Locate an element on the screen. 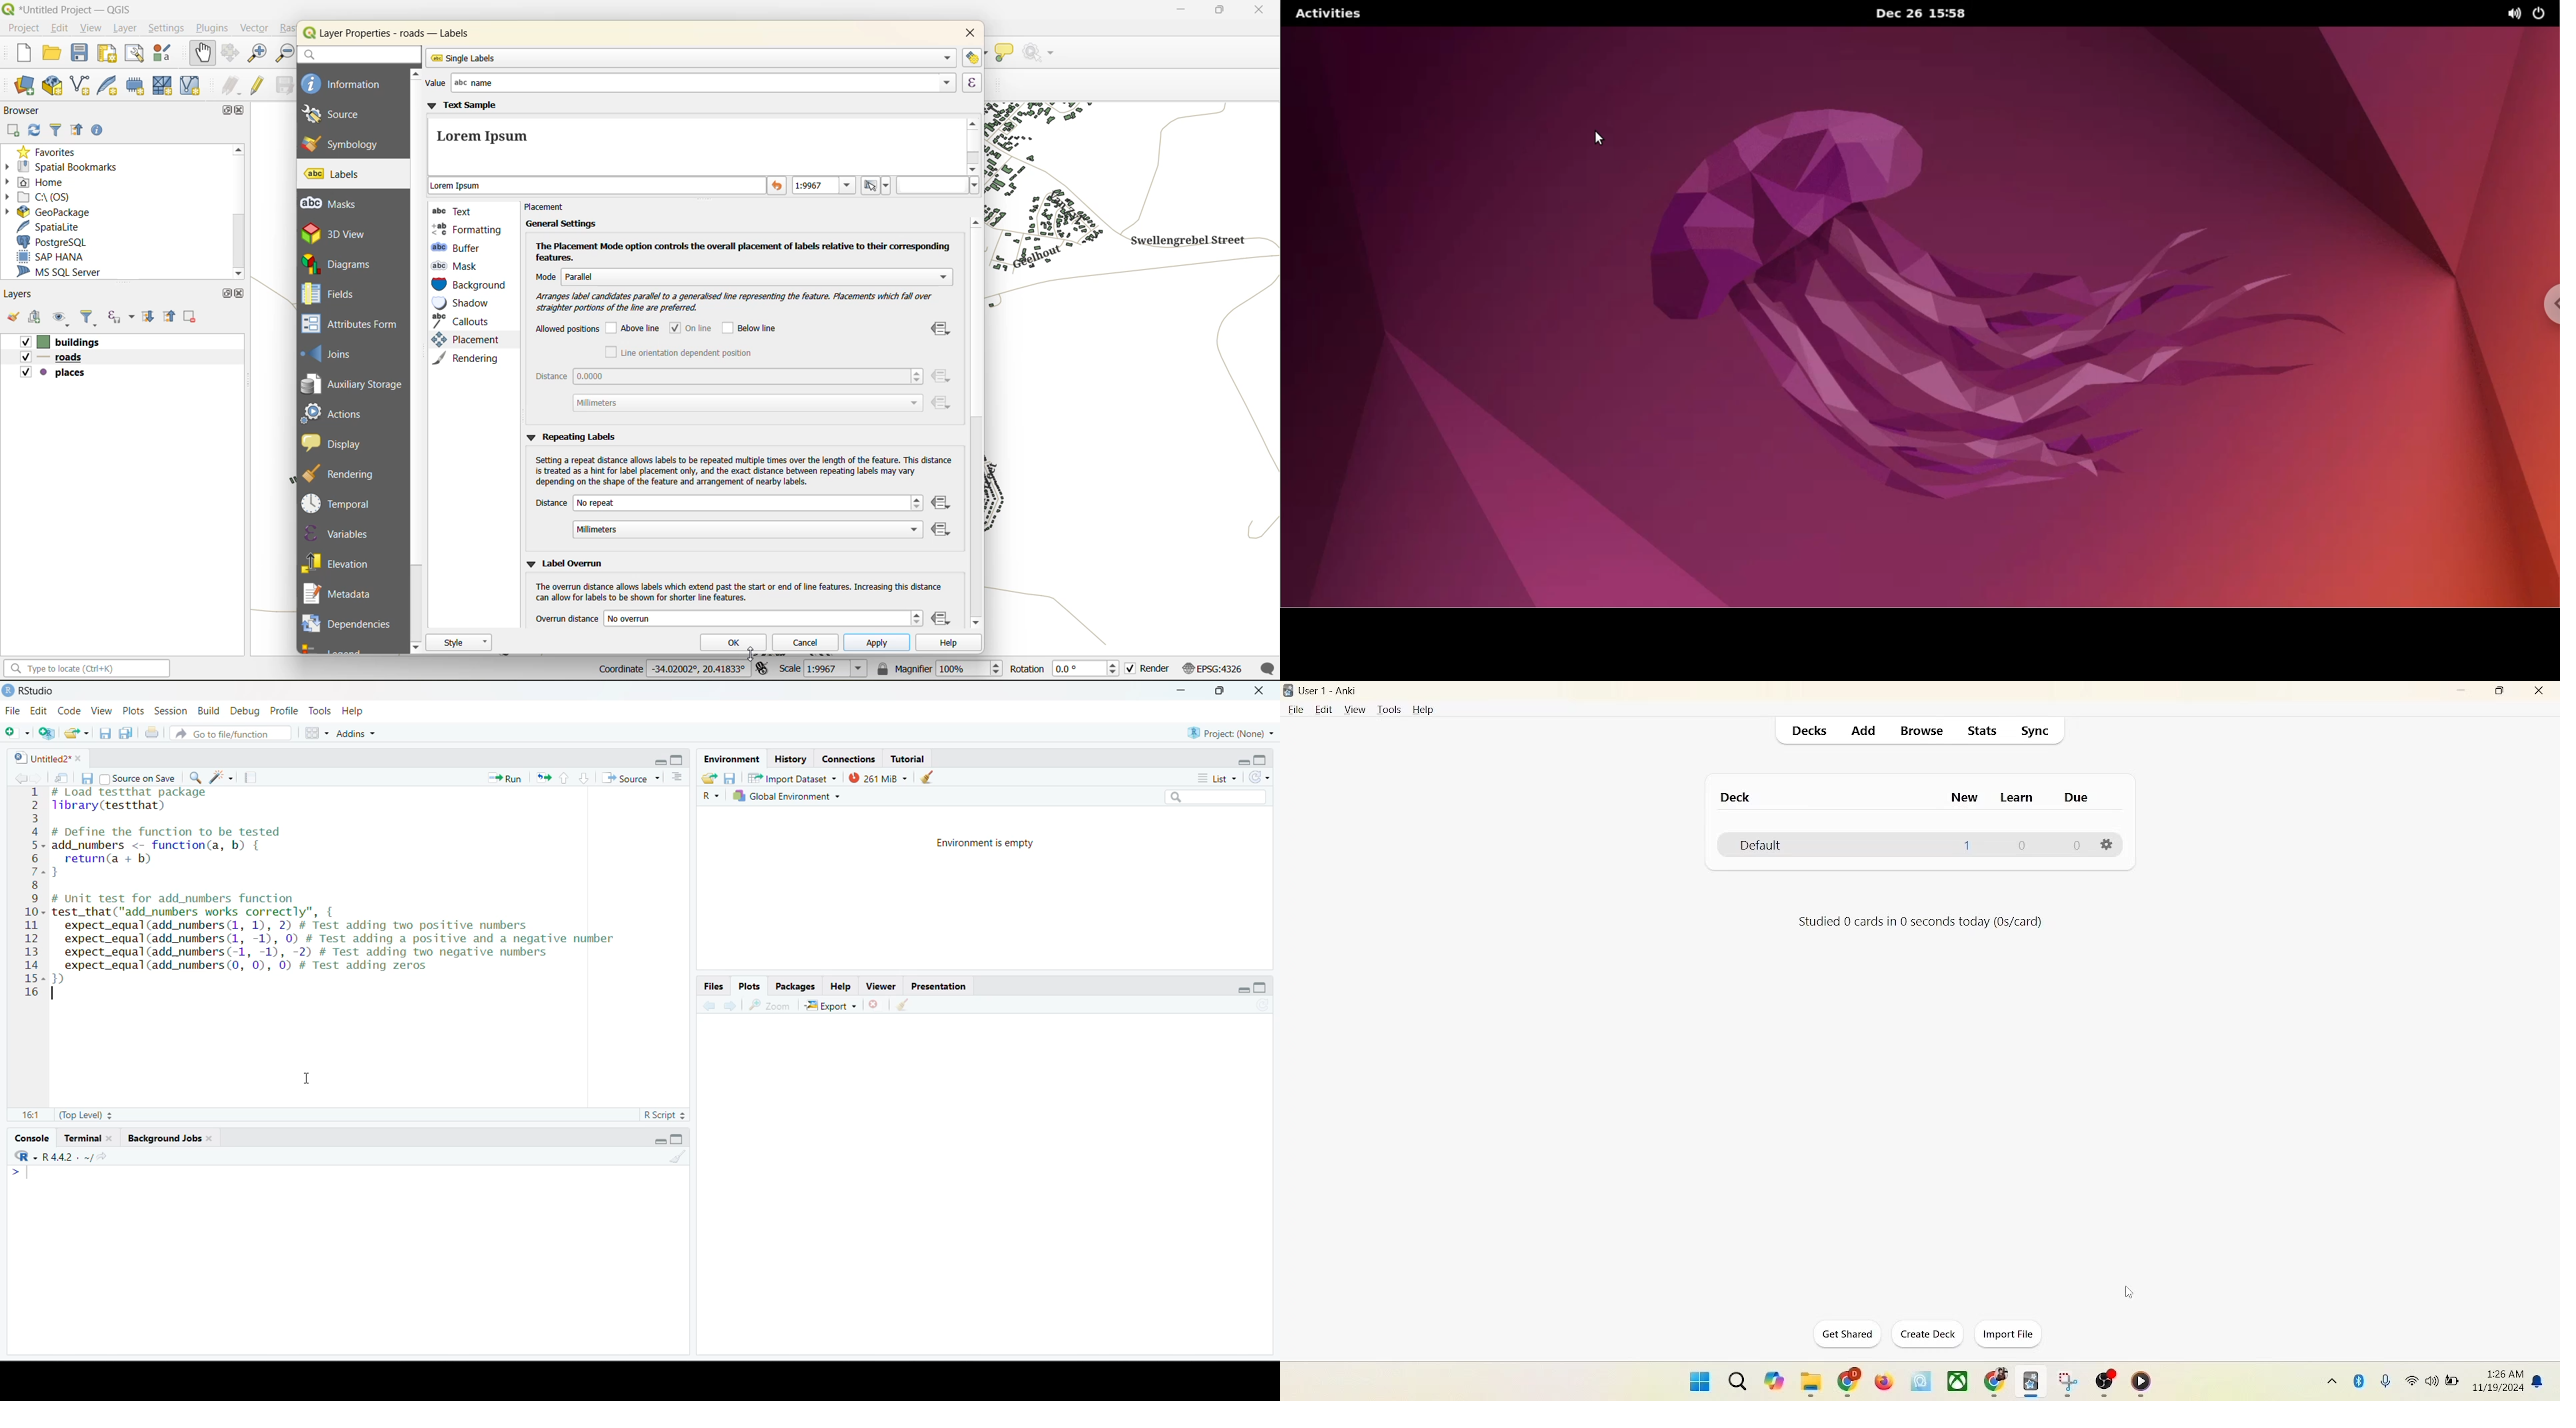 The width and height of the screenshot is (2576, 1428). close is located at coordinates (2540, 692).